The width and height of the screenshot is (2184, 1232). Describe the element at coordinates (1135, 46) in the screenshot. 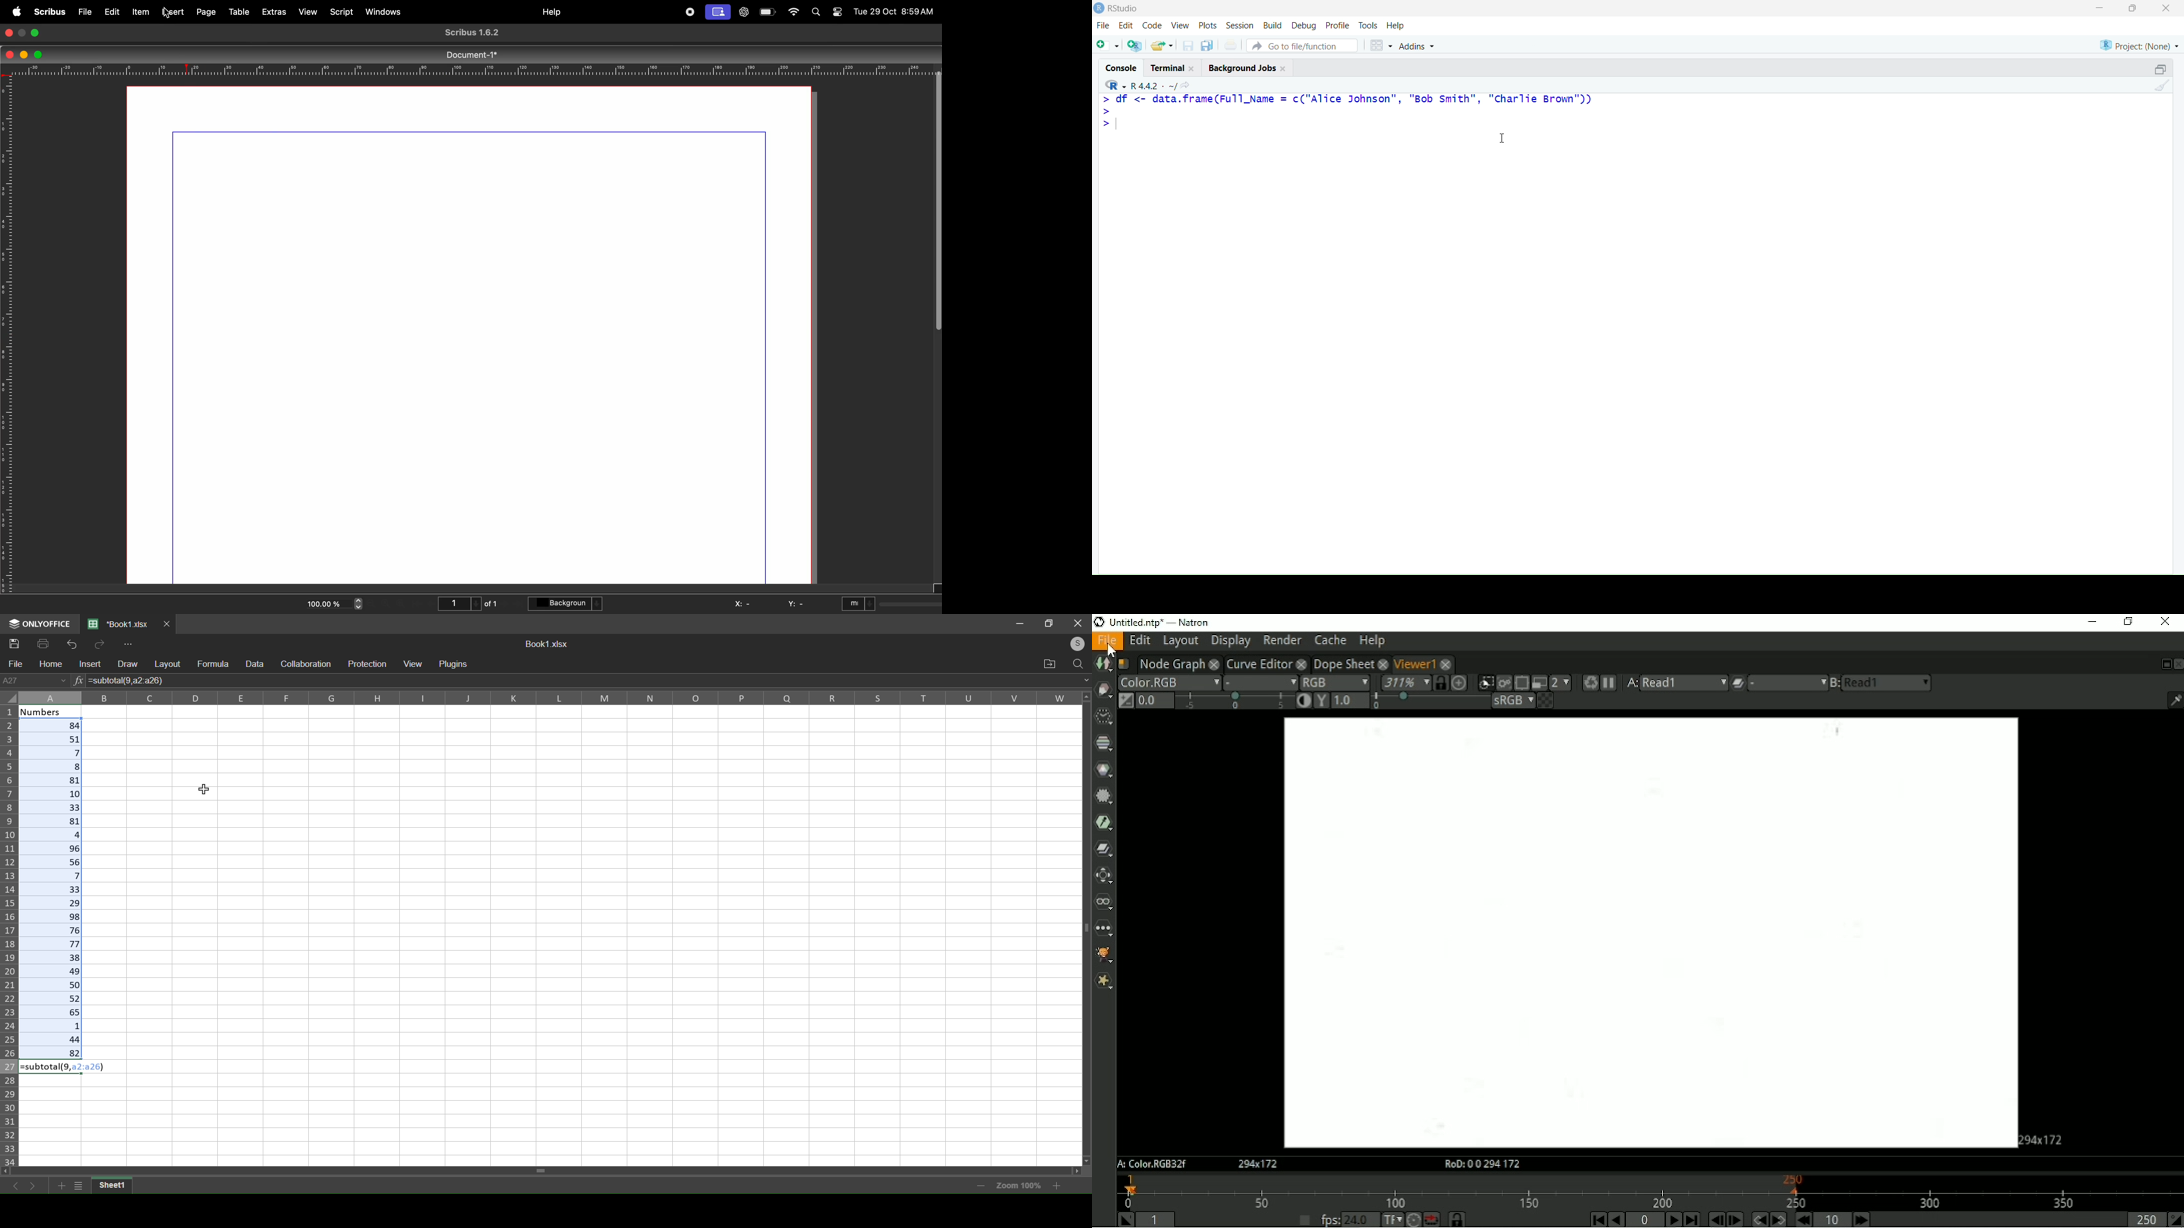

I see `Create a project` at that location.